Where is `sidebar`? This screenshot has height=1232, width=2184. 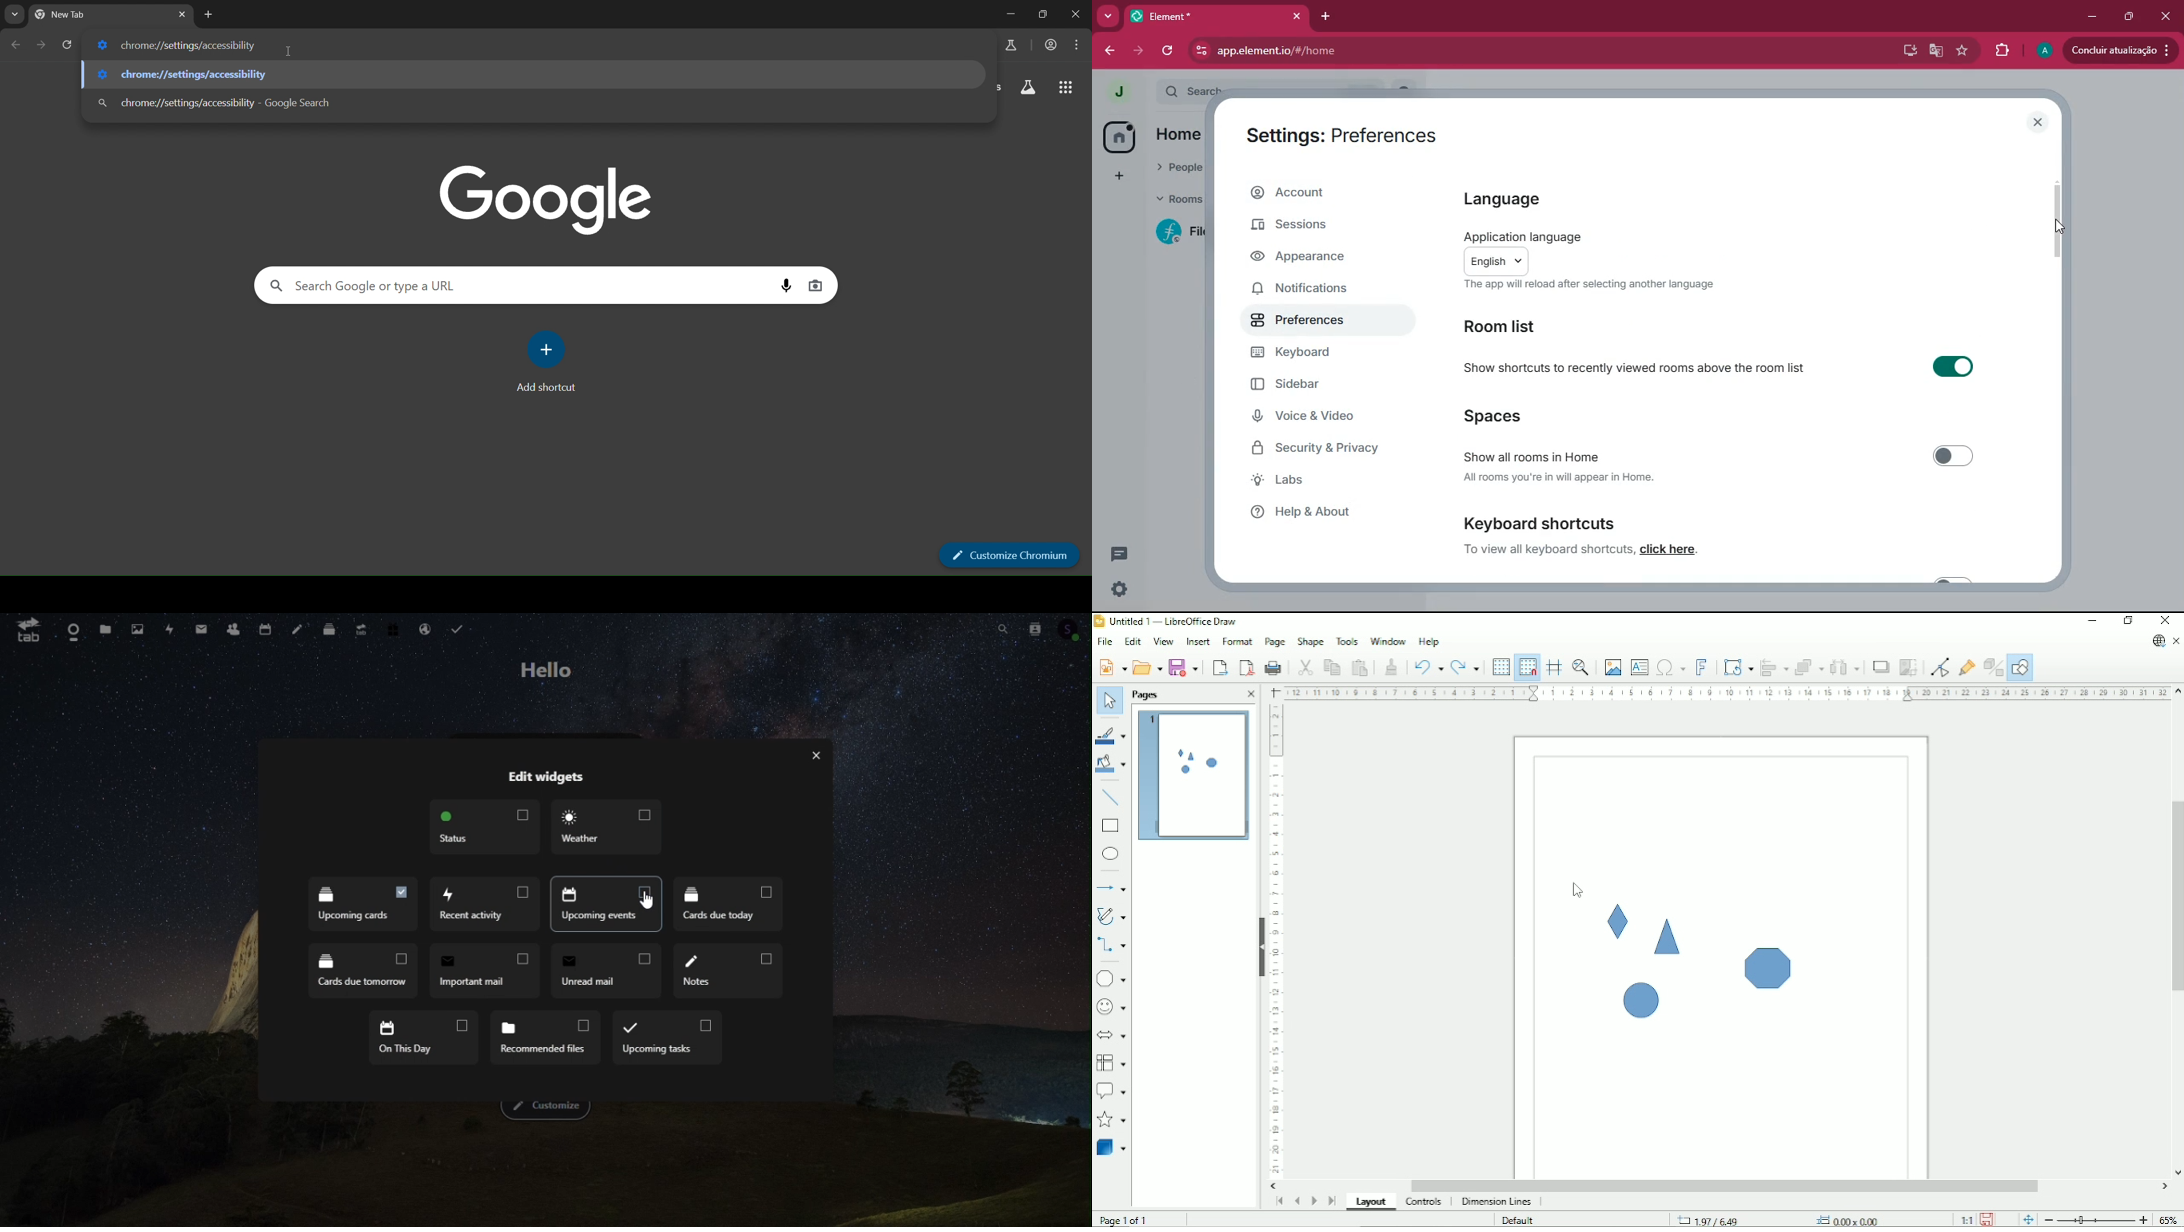
sidebar is located at coordinates (1309, 387).